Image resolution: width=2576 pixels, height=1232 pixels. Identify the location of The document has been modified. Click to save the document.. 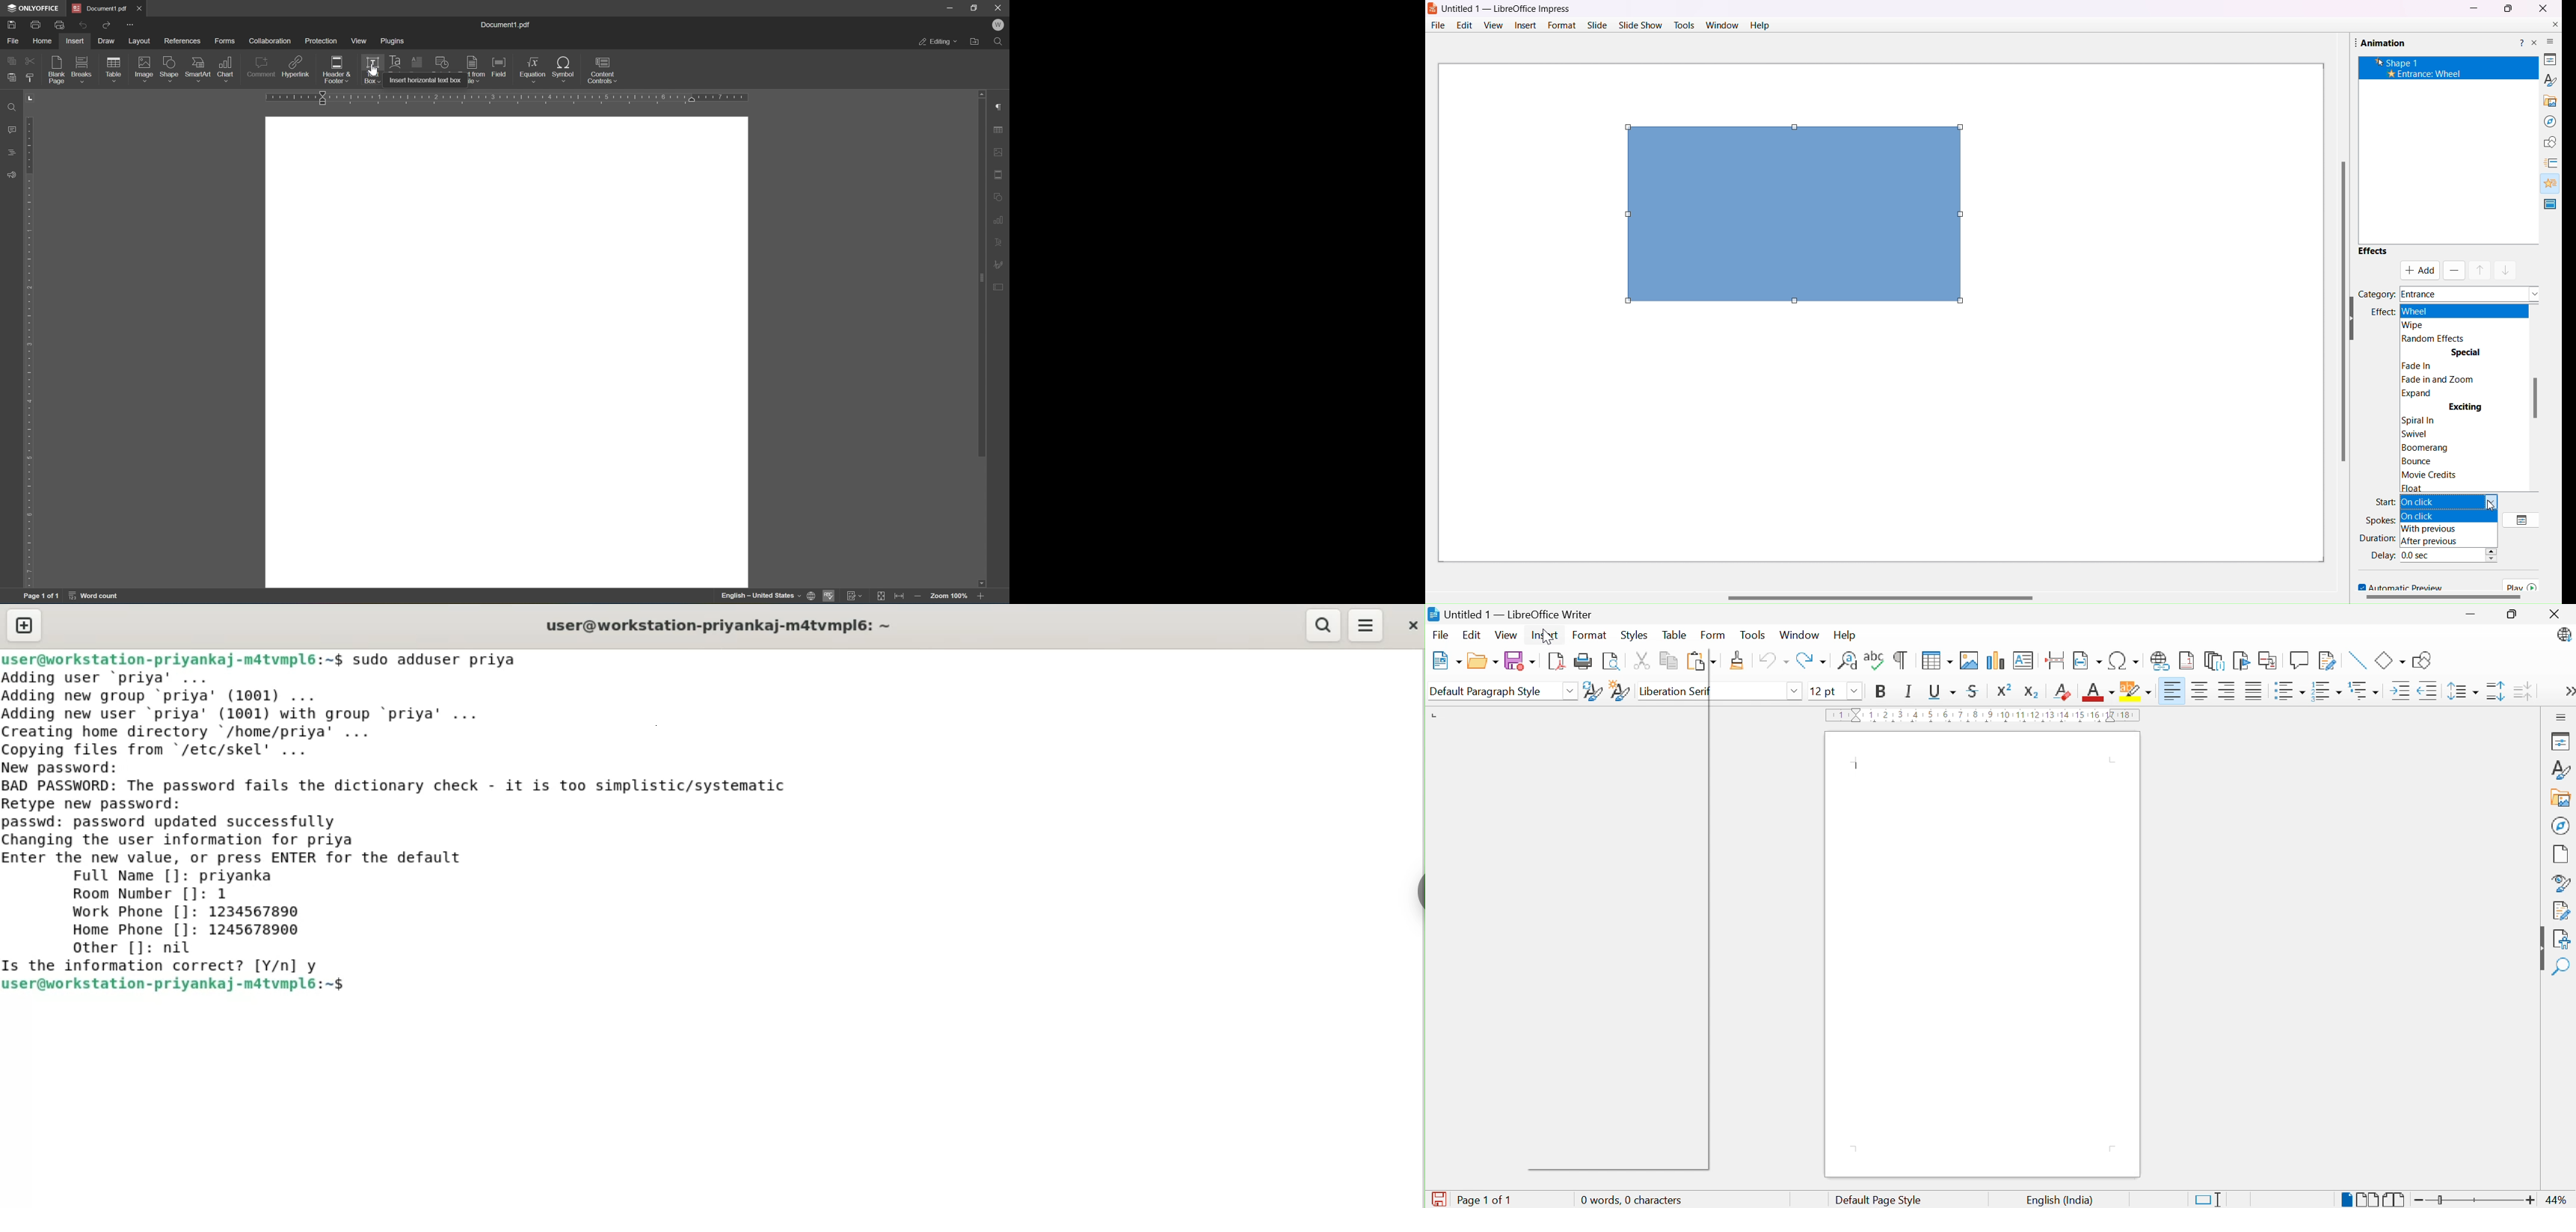
(1437, 1200).